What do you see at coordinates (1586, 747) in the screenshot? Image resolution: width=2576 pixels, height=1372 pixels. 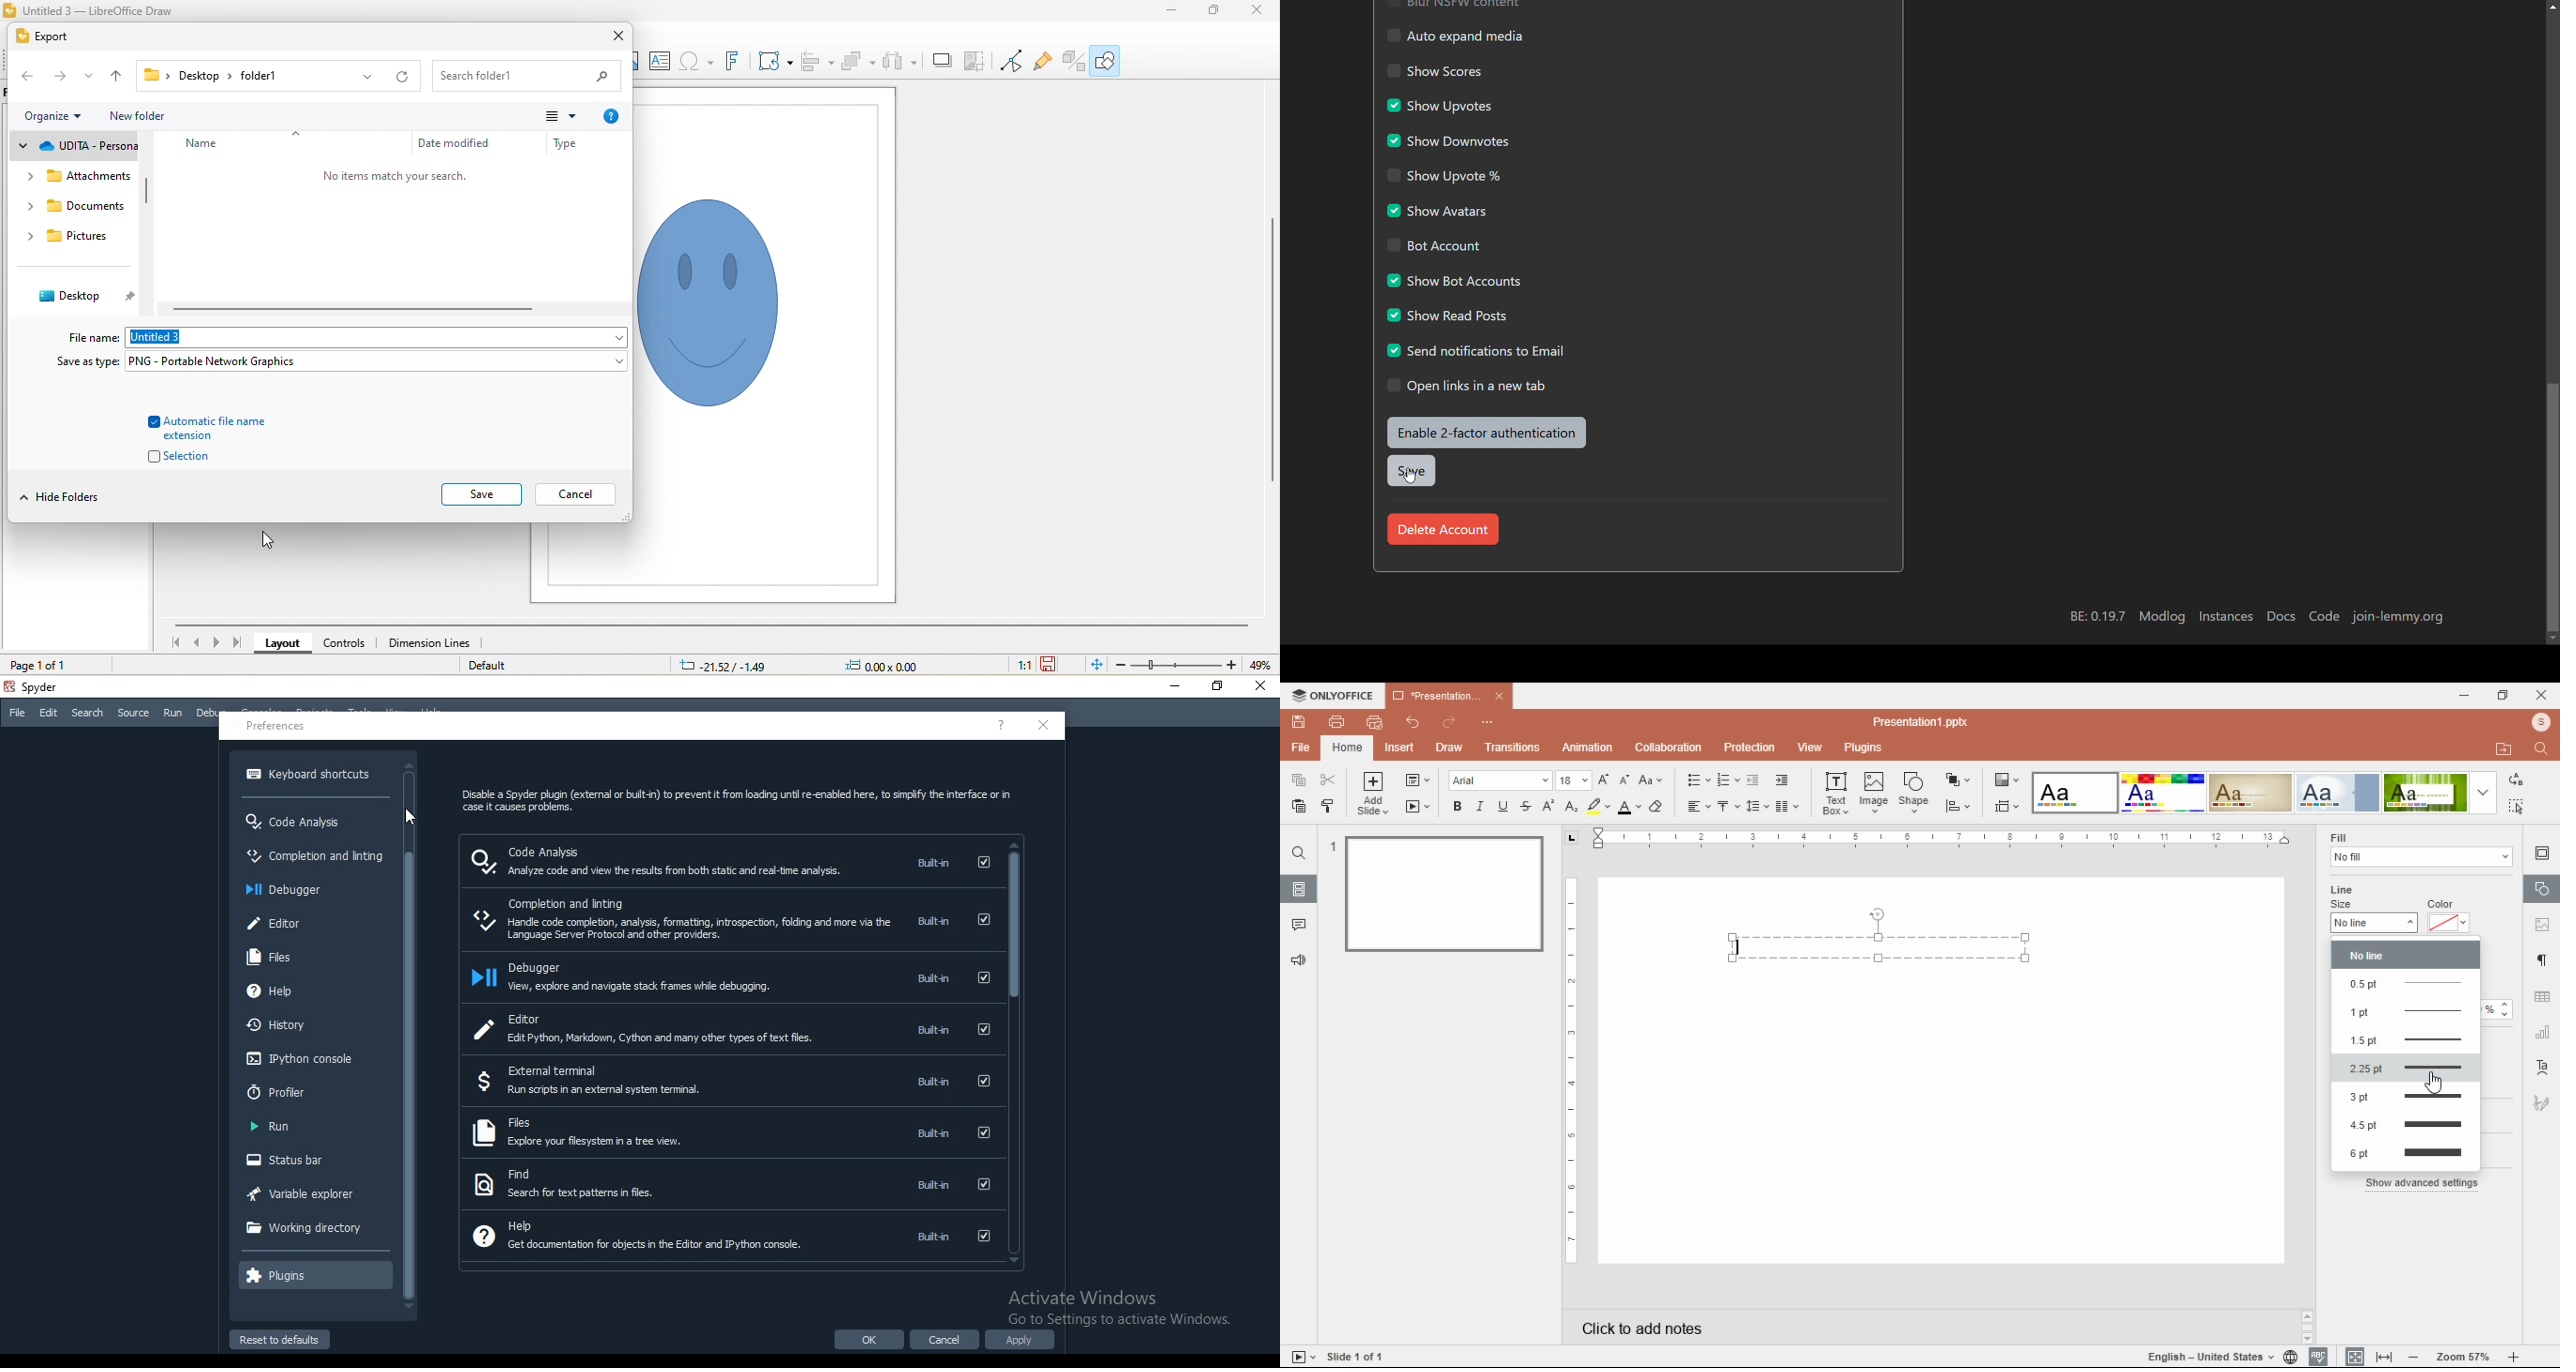 I see `animation` at bounding box center [1586, 747].